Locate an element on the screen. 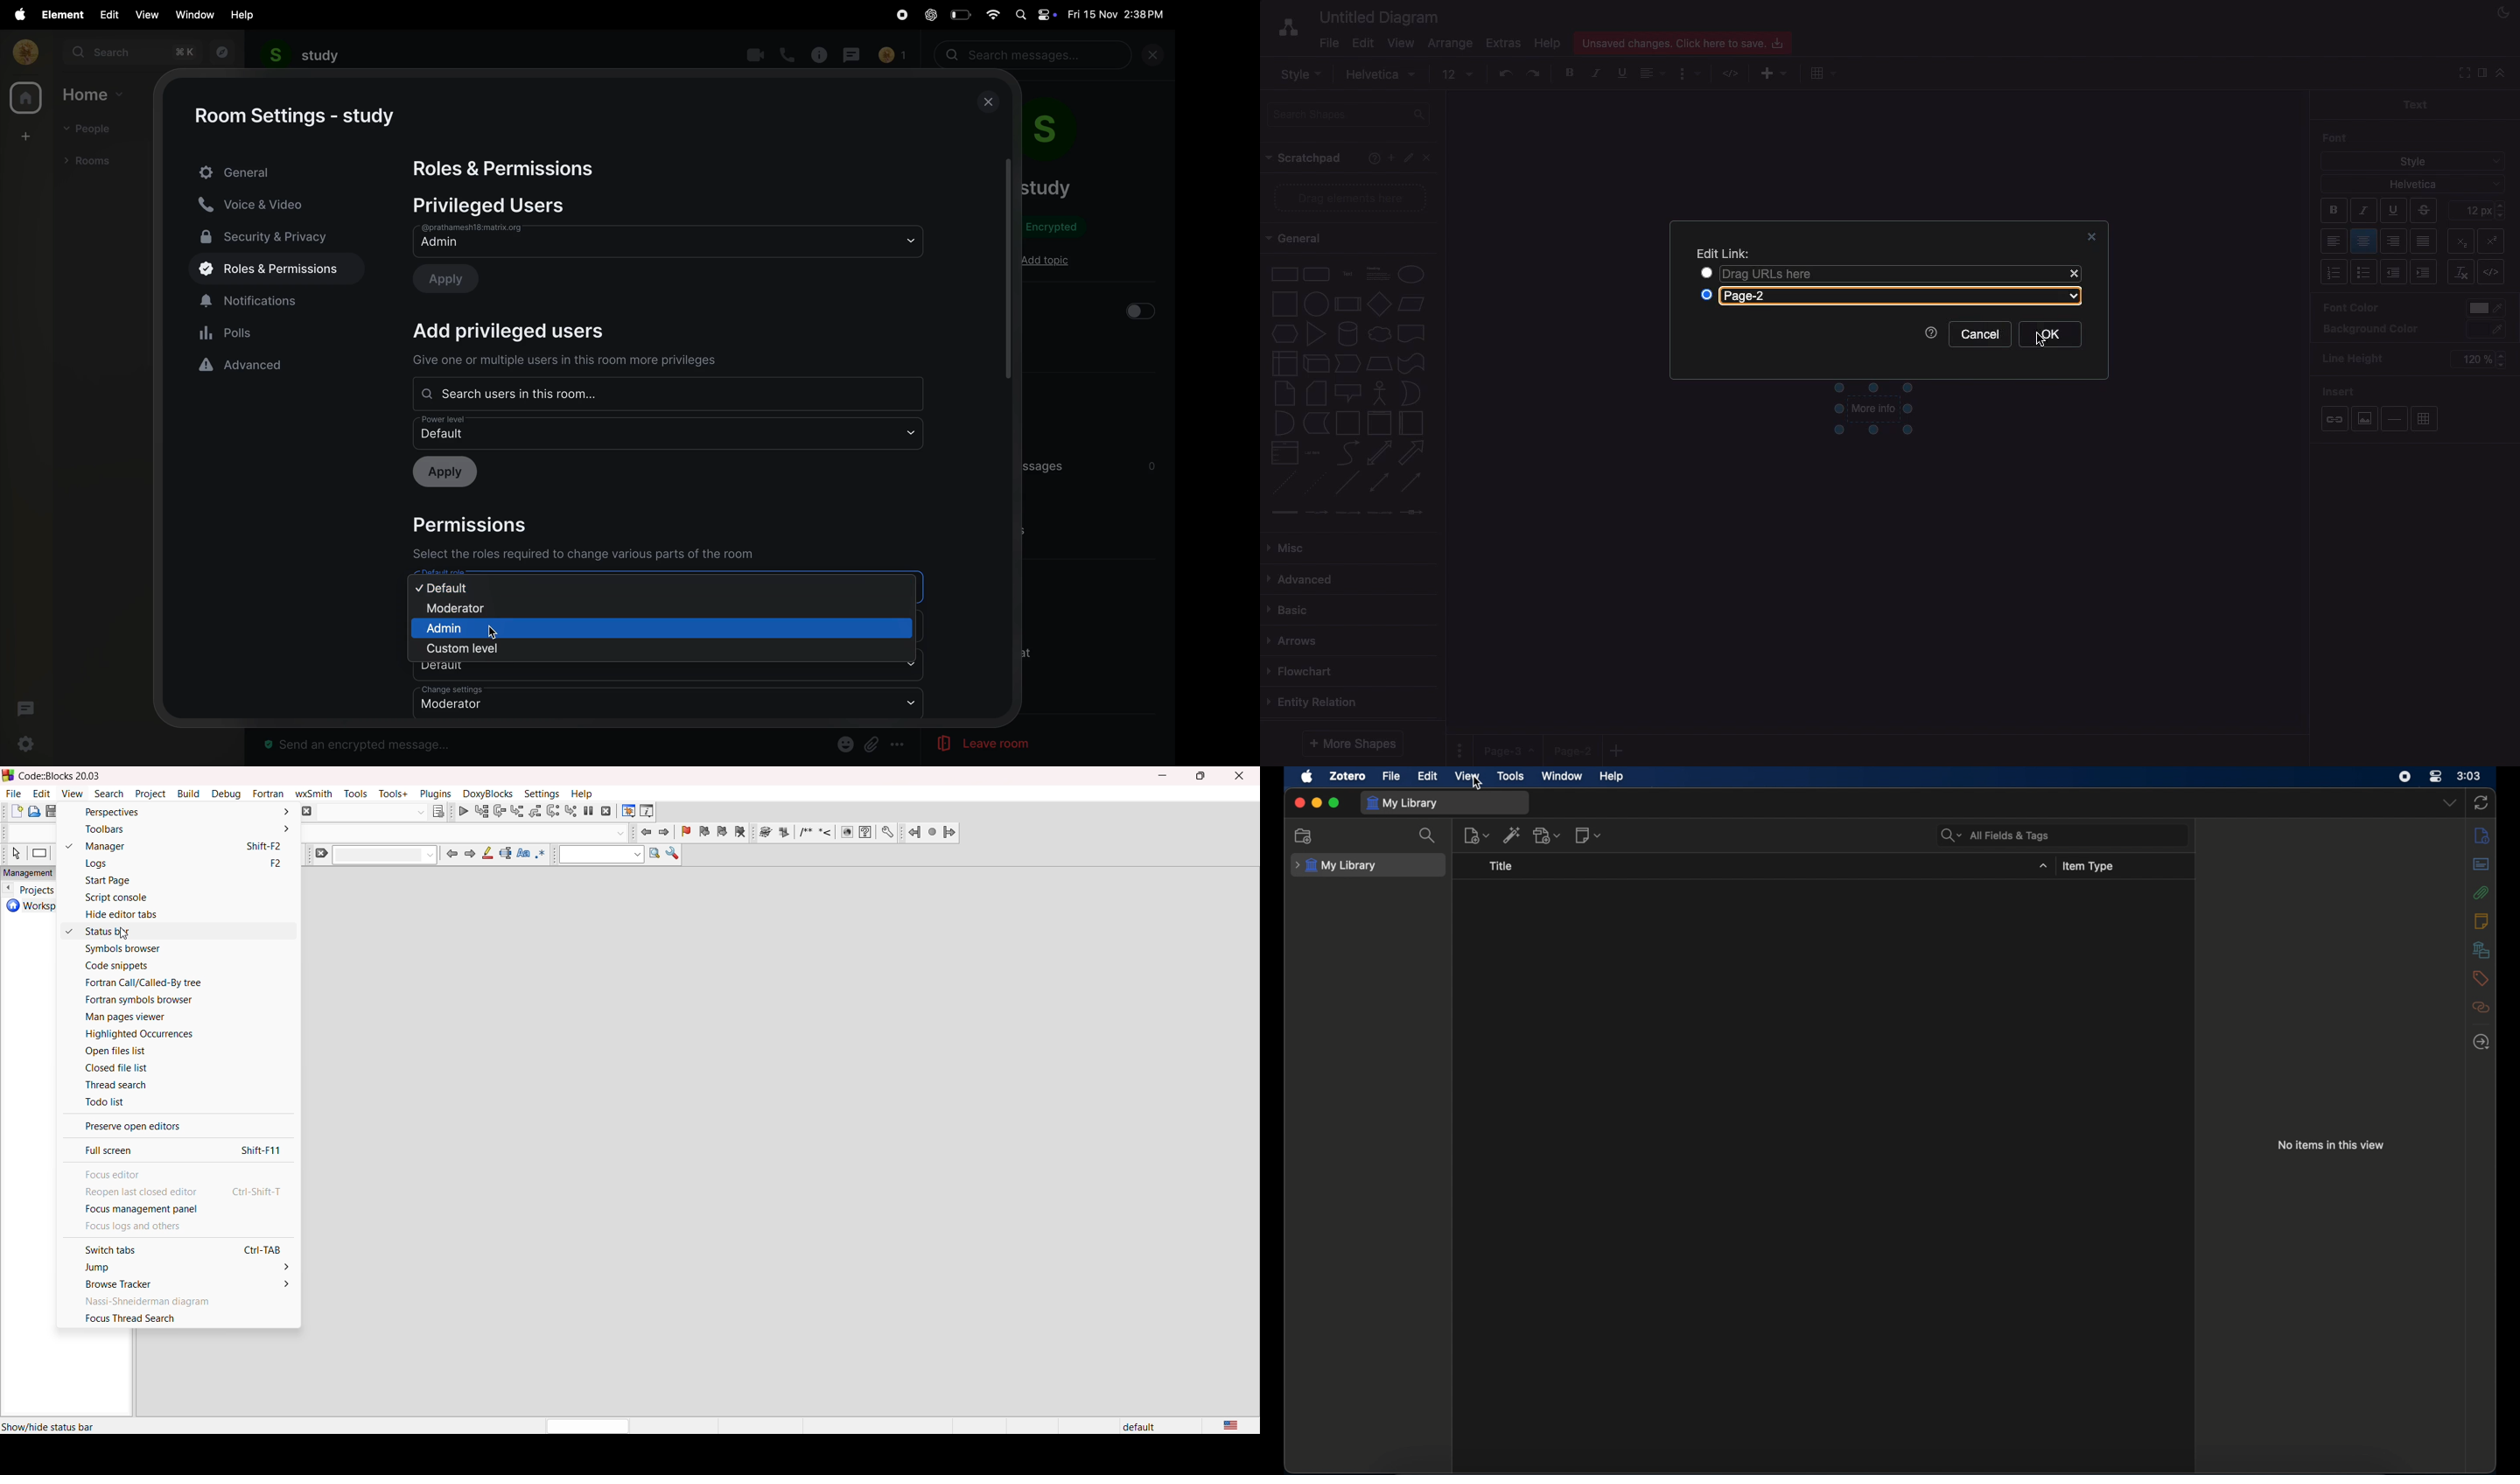 Image resolution: width=2520 pixels, height=1484 pixels. item type is located at coordinates (2090, 867).